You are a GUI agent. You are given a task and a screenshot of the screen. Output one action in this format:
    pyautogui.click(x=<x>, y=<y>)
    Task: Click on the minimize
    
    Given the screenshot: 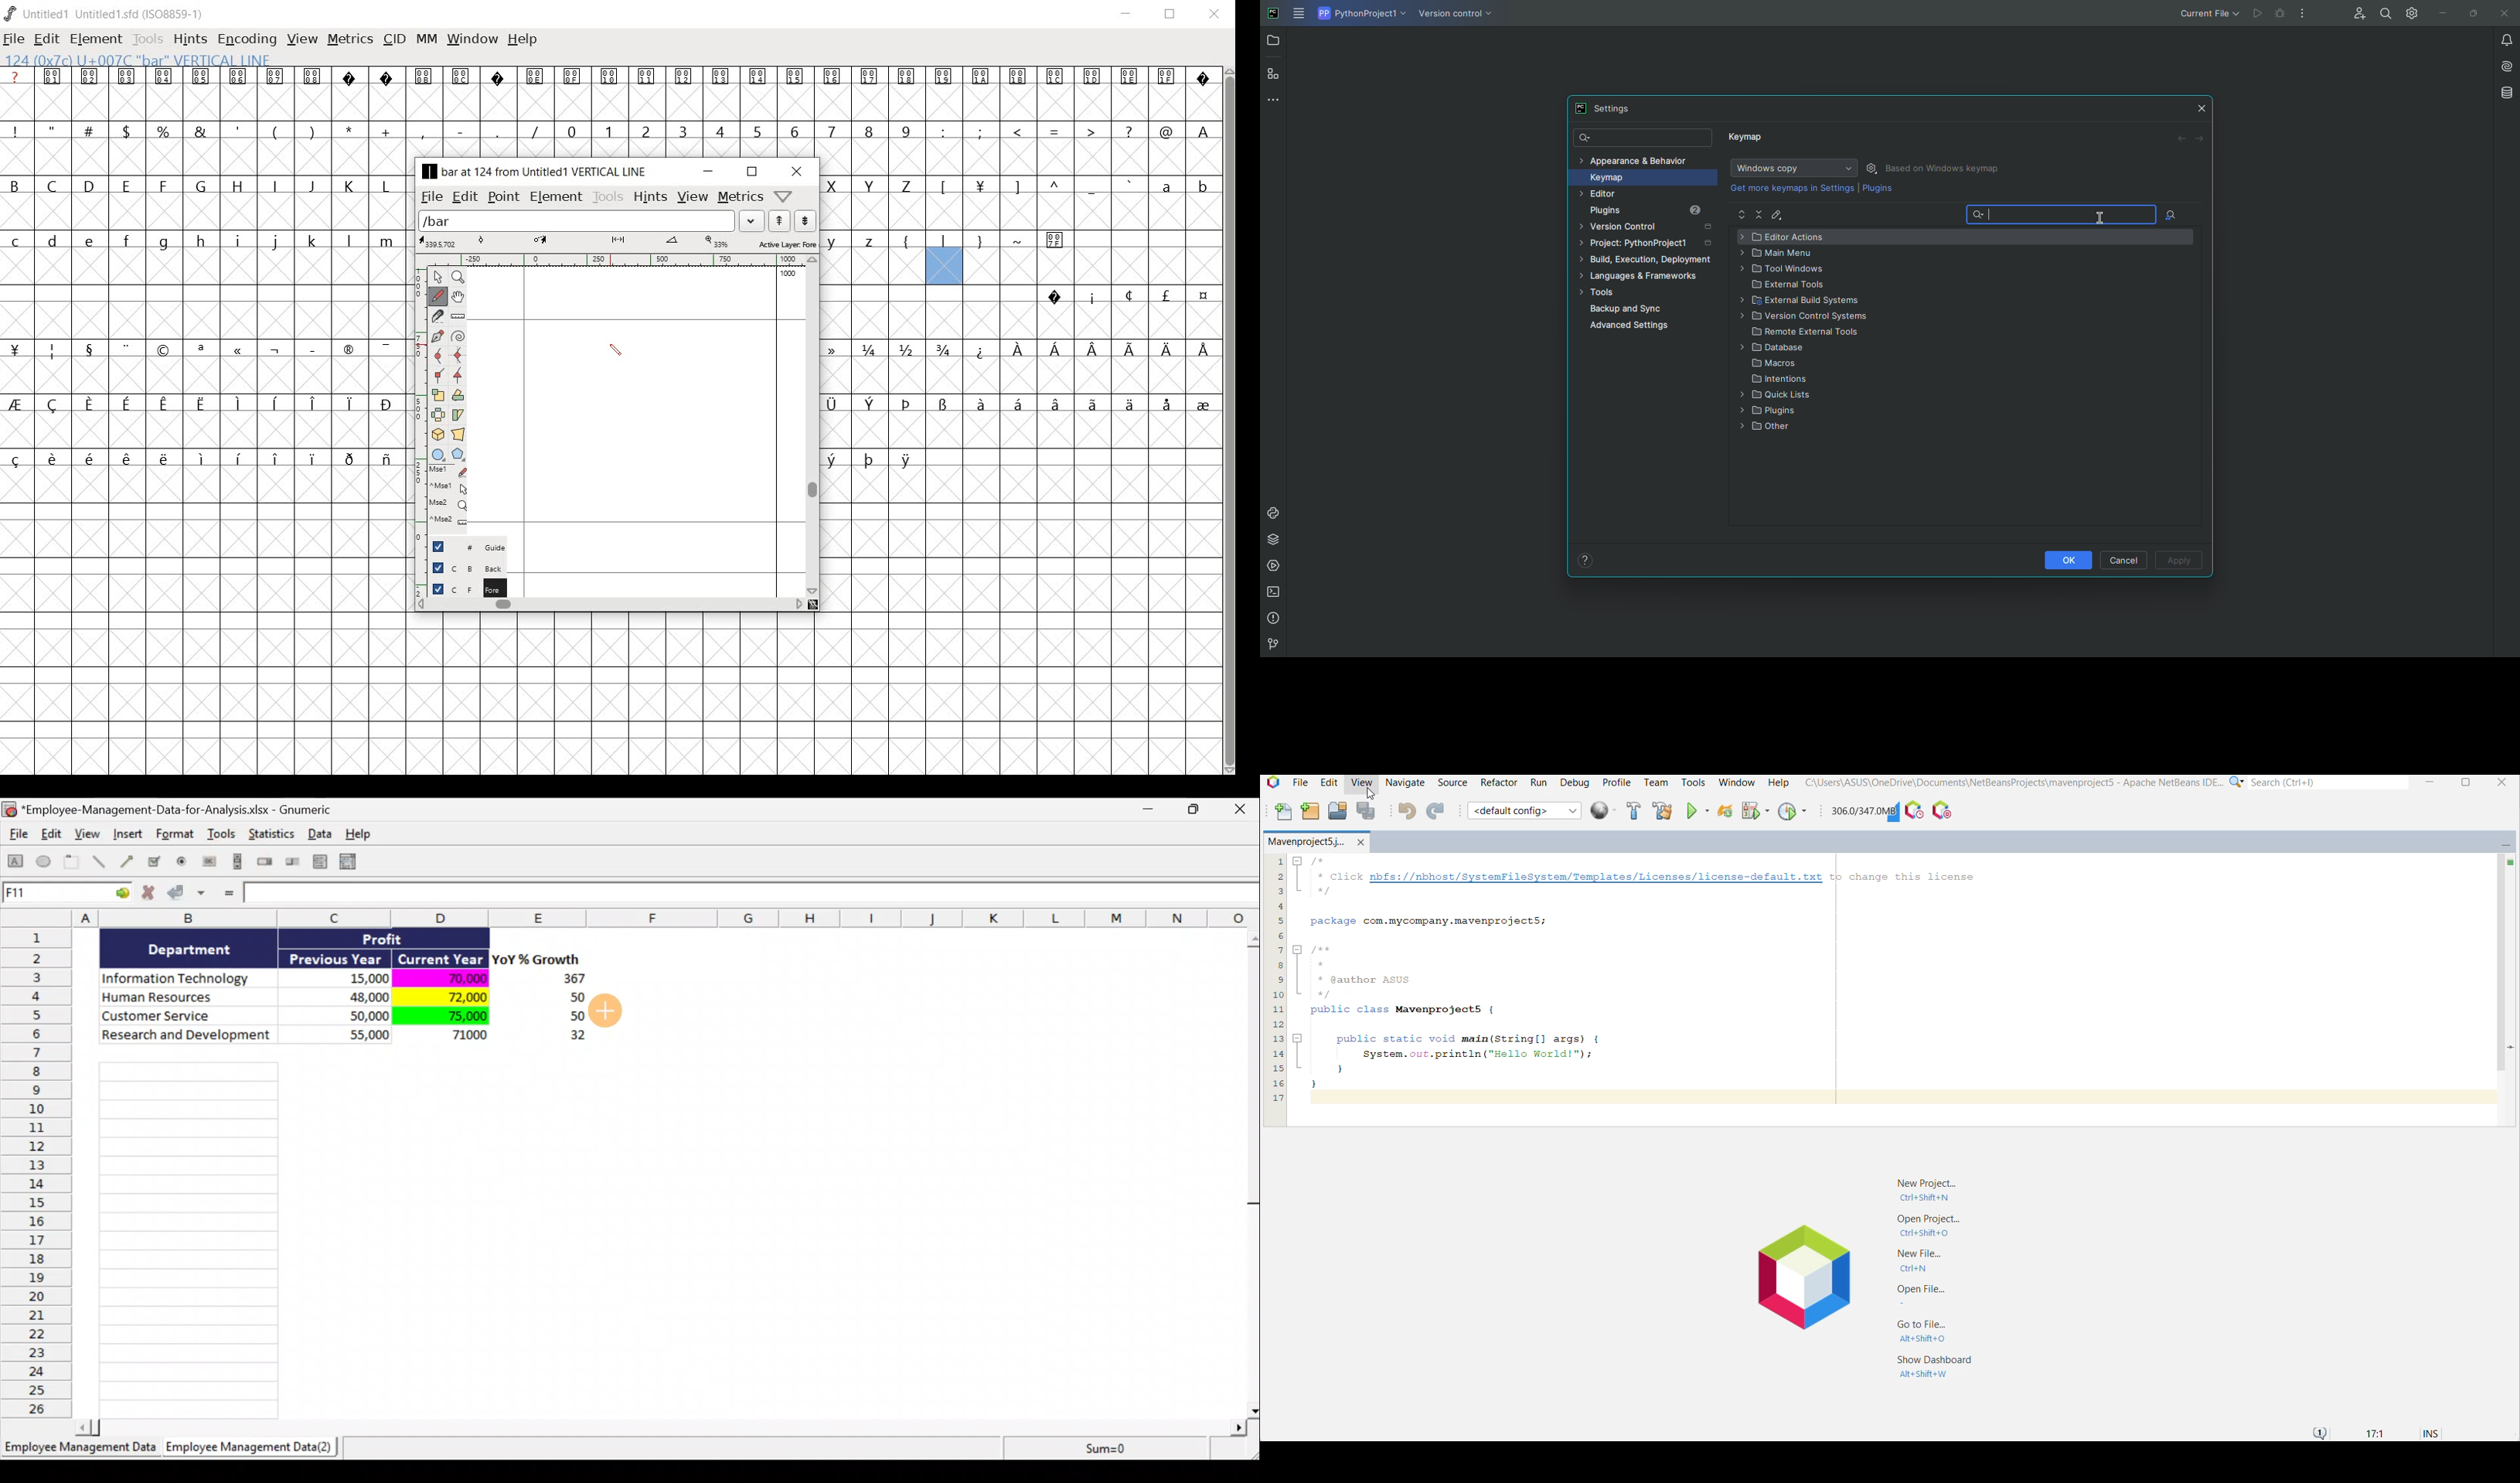 What is the action you would take?
    pyautogui.click(x=1126, y=14)
    